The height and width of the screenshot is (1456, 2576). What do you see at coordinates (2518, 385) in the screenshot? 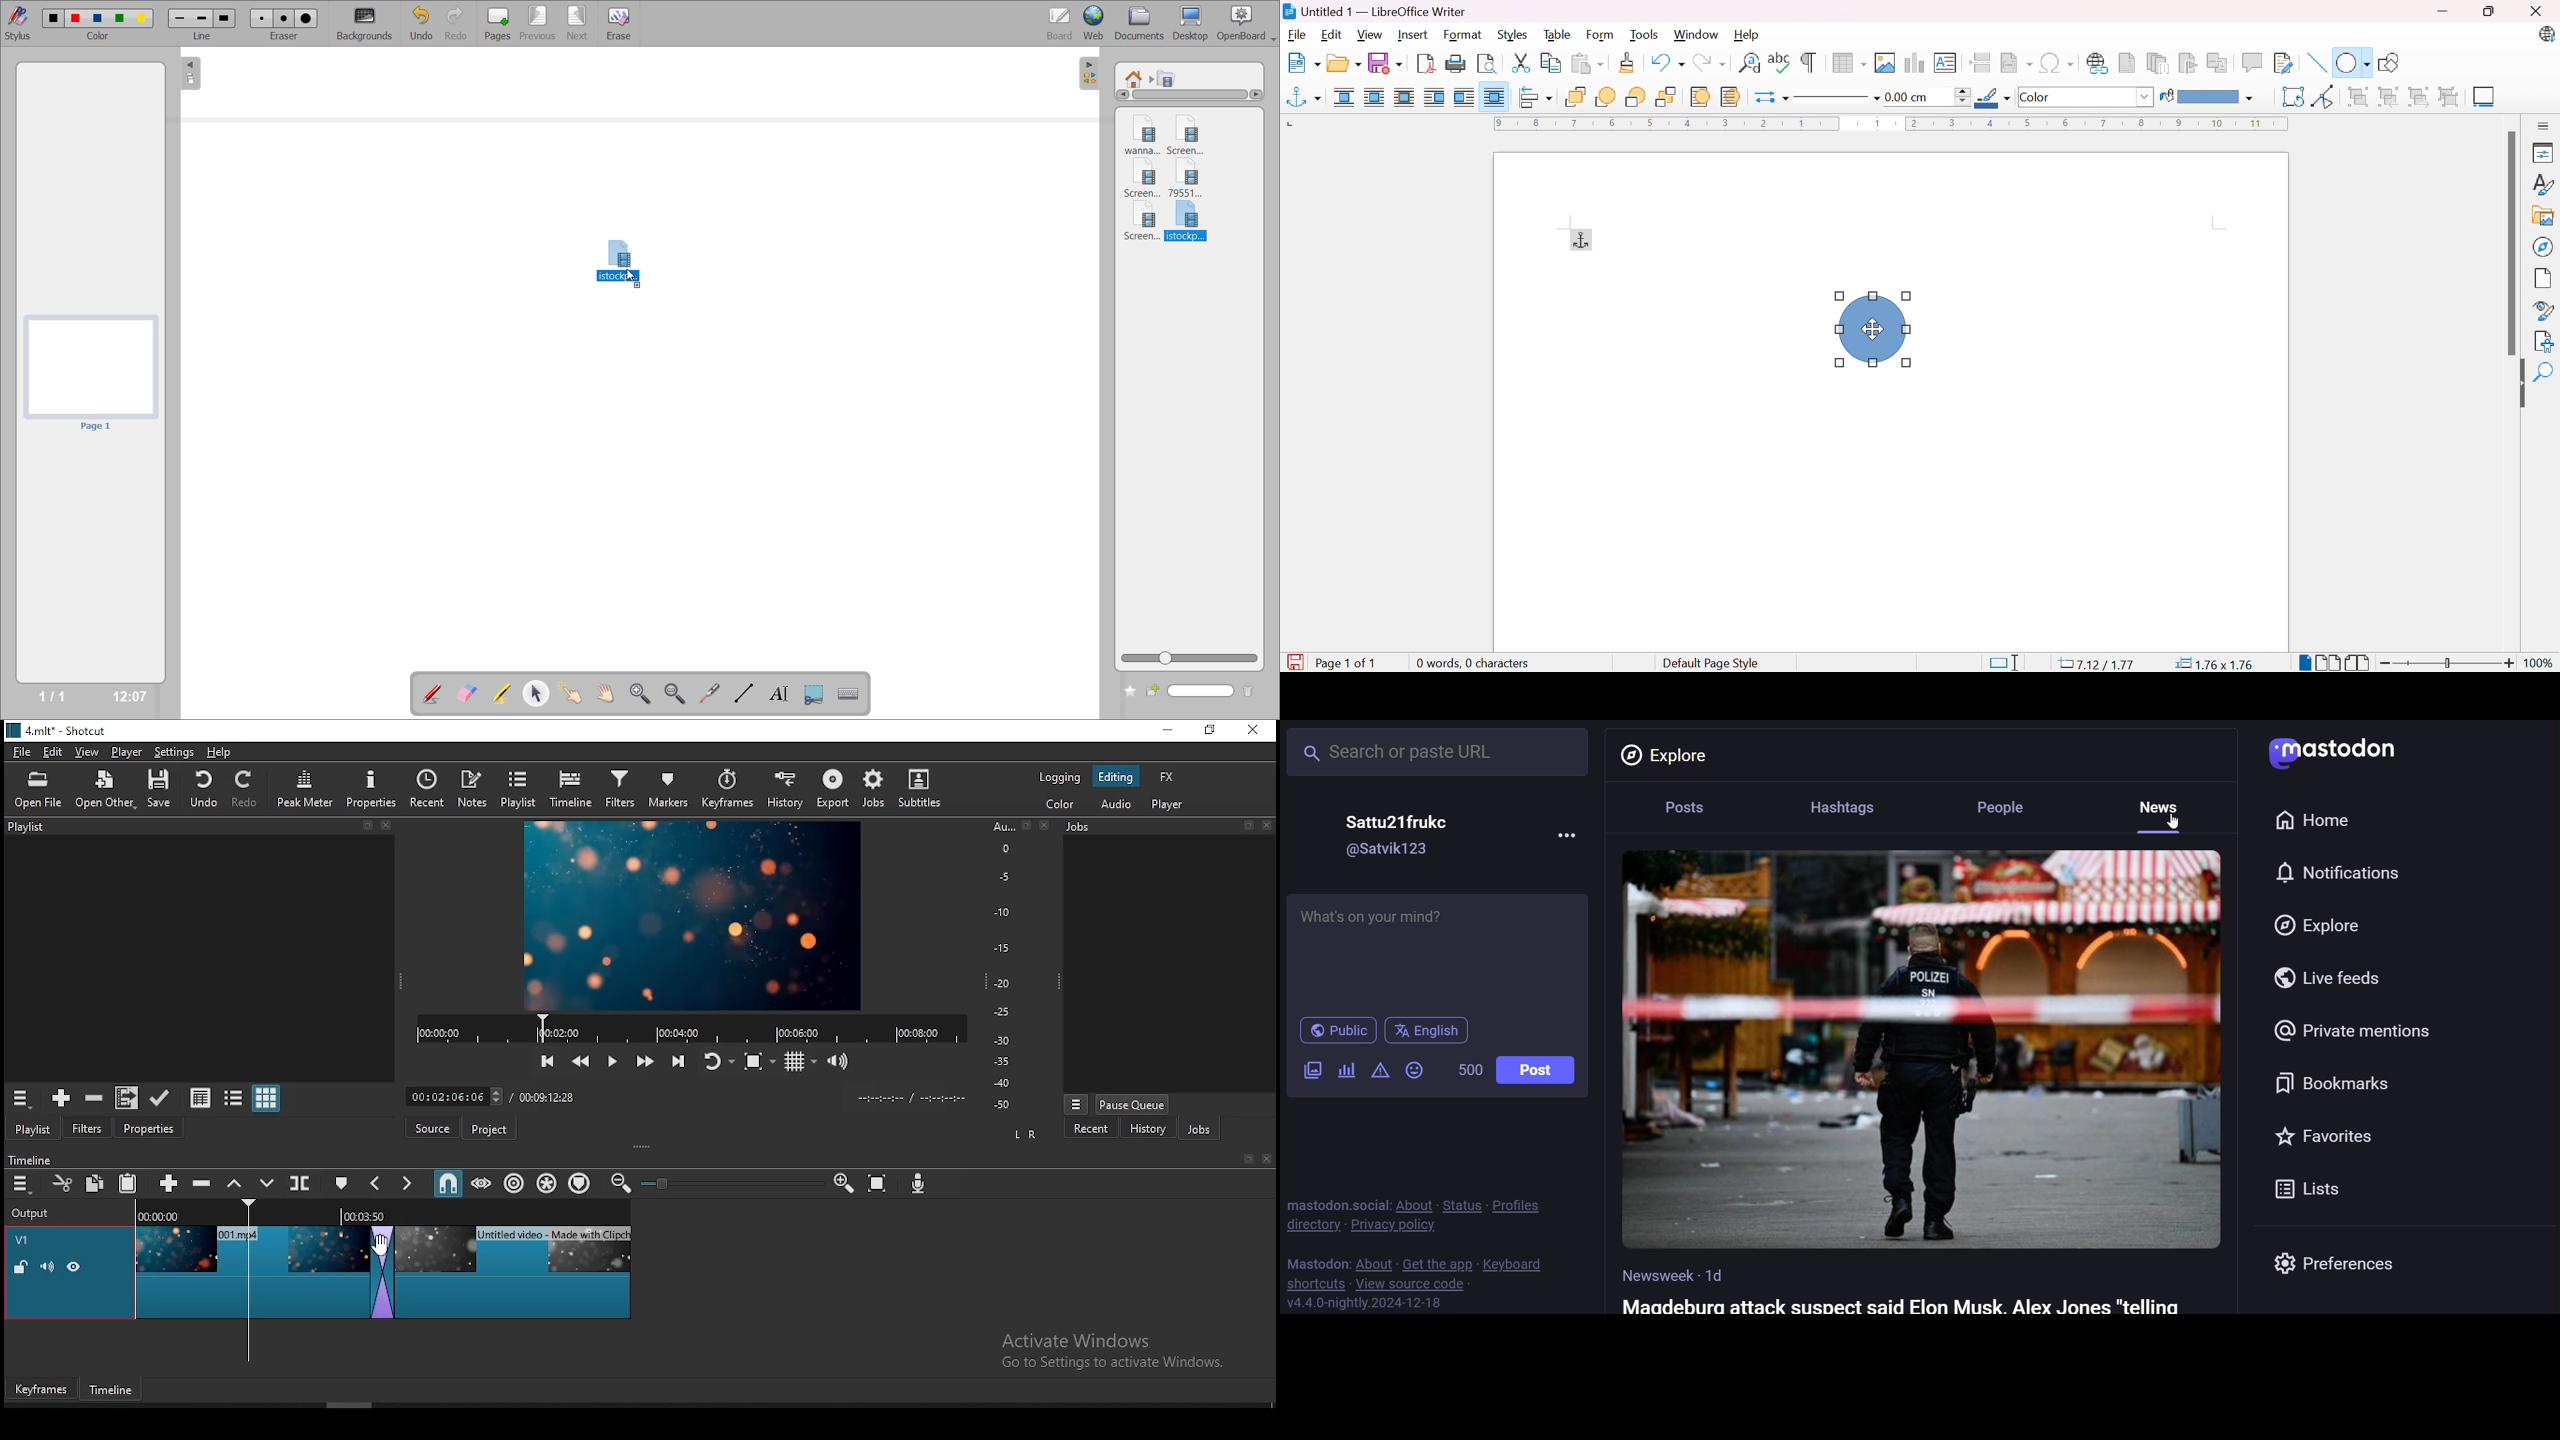
I see `Hide` at bounding box center [2518, 385].